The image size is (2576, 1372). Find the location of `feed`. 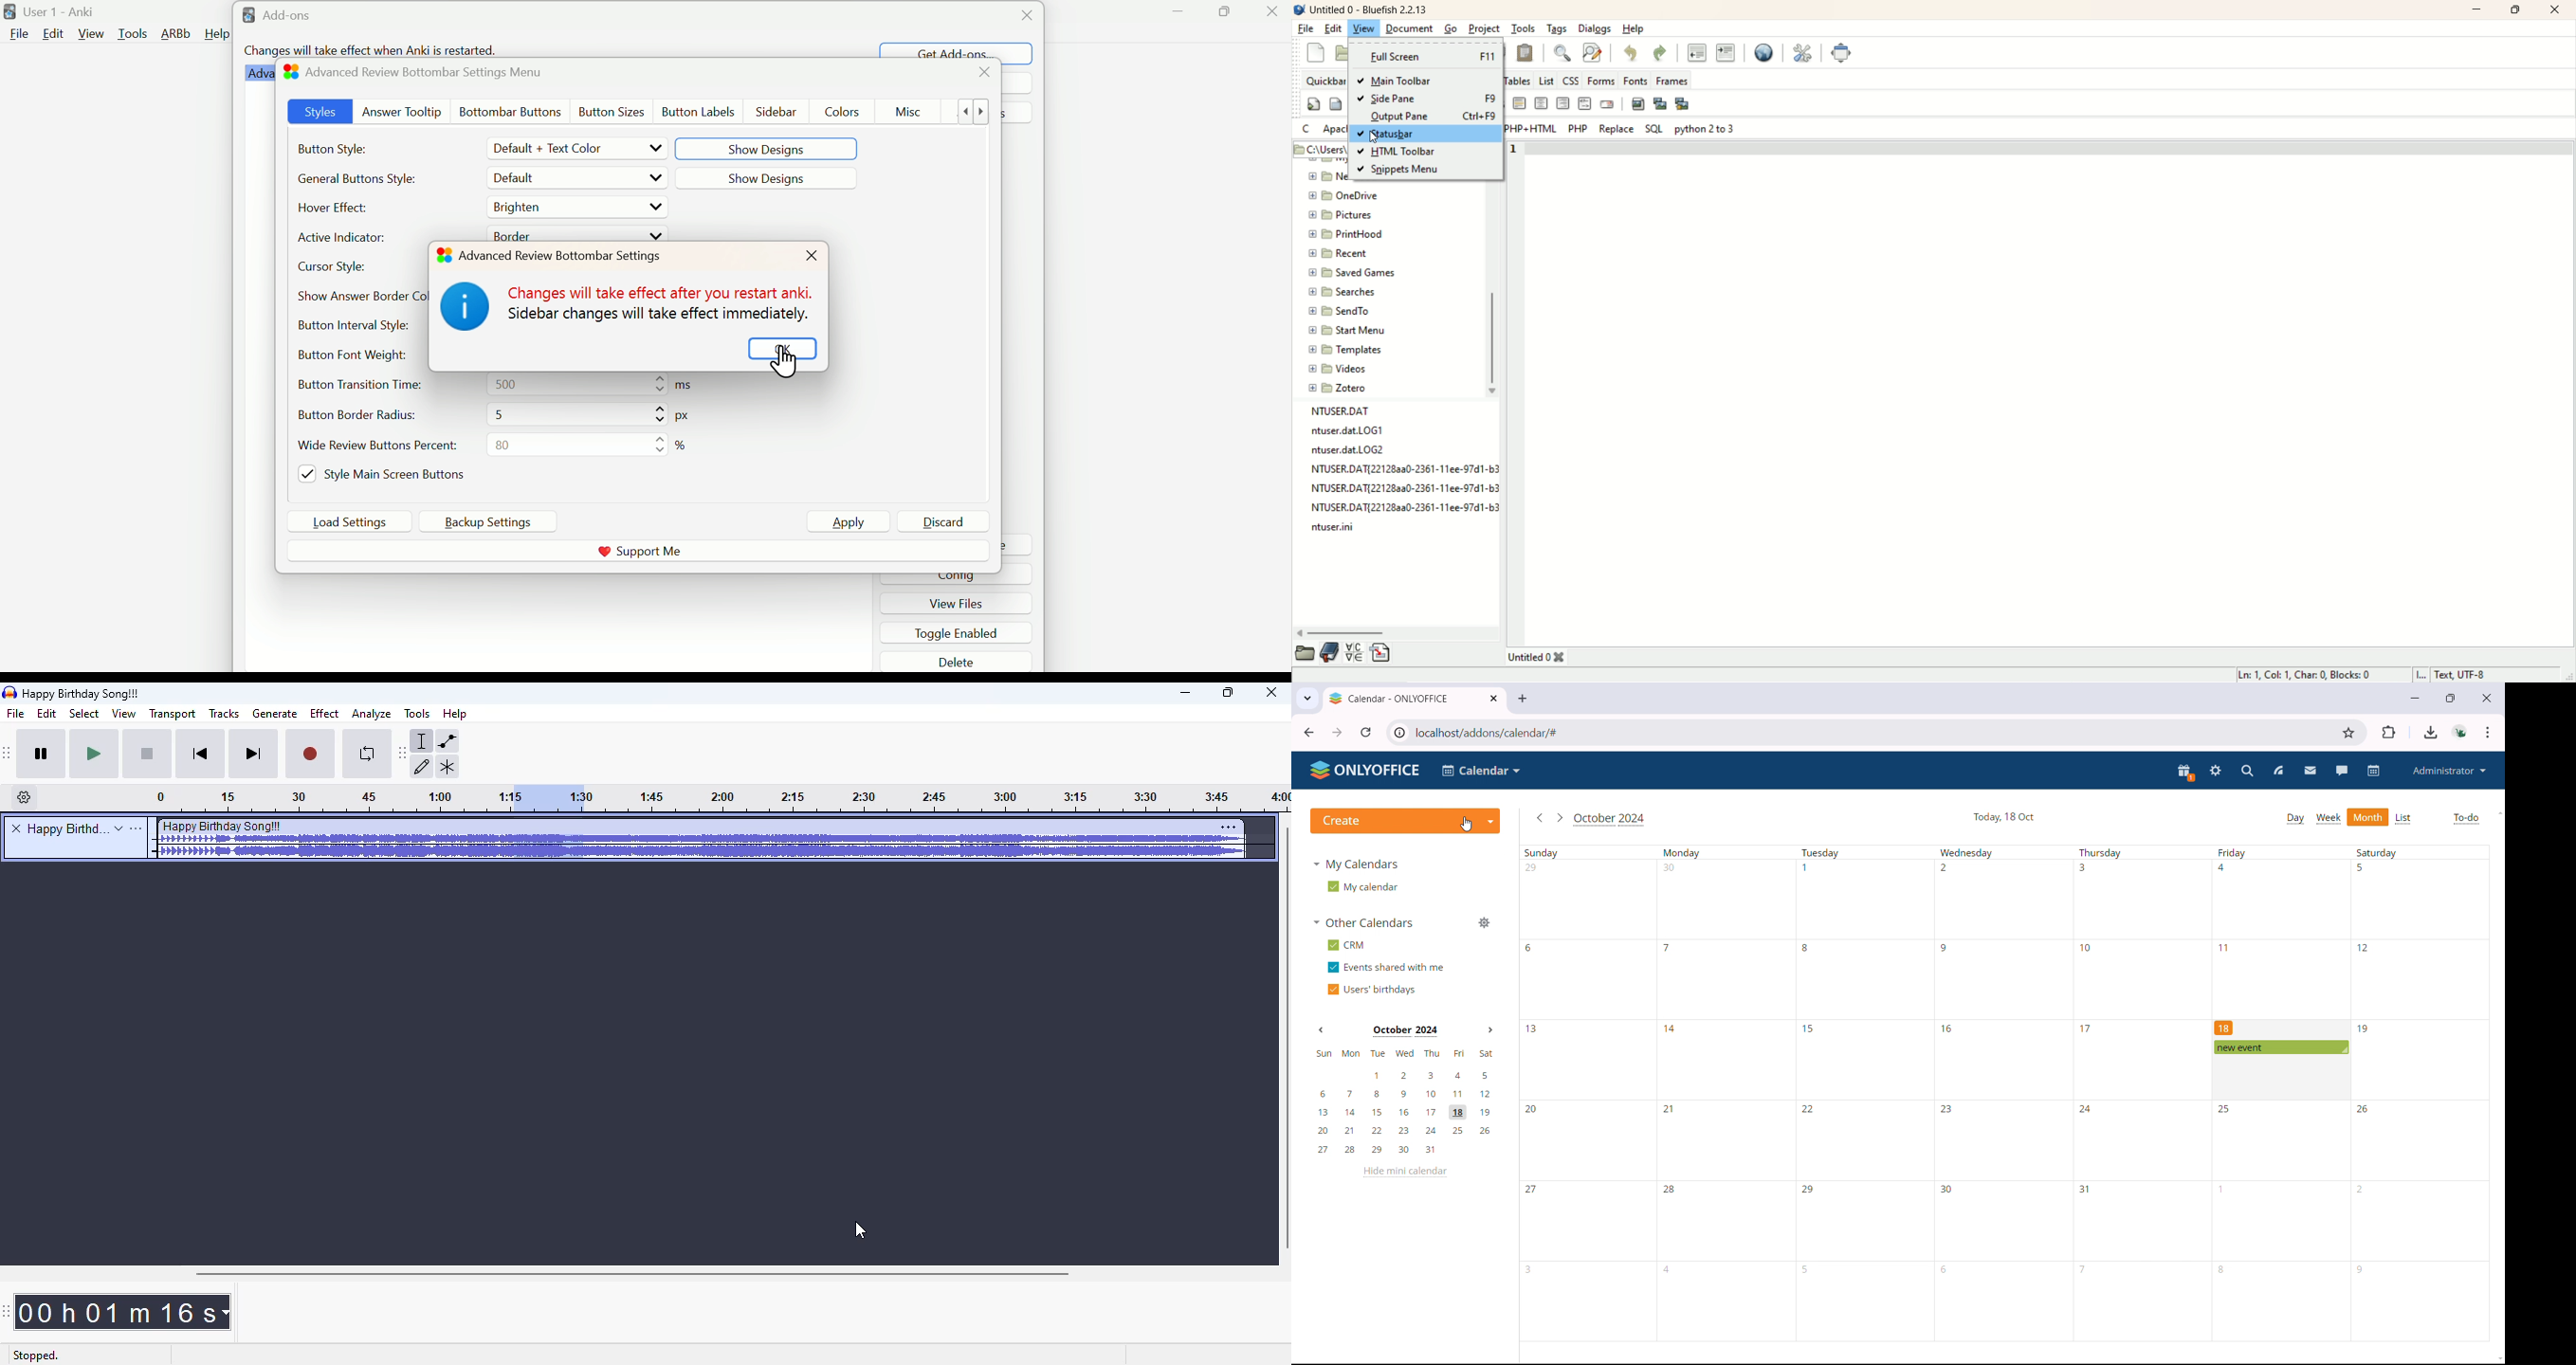

feed is located at coordinates (2277, 771).